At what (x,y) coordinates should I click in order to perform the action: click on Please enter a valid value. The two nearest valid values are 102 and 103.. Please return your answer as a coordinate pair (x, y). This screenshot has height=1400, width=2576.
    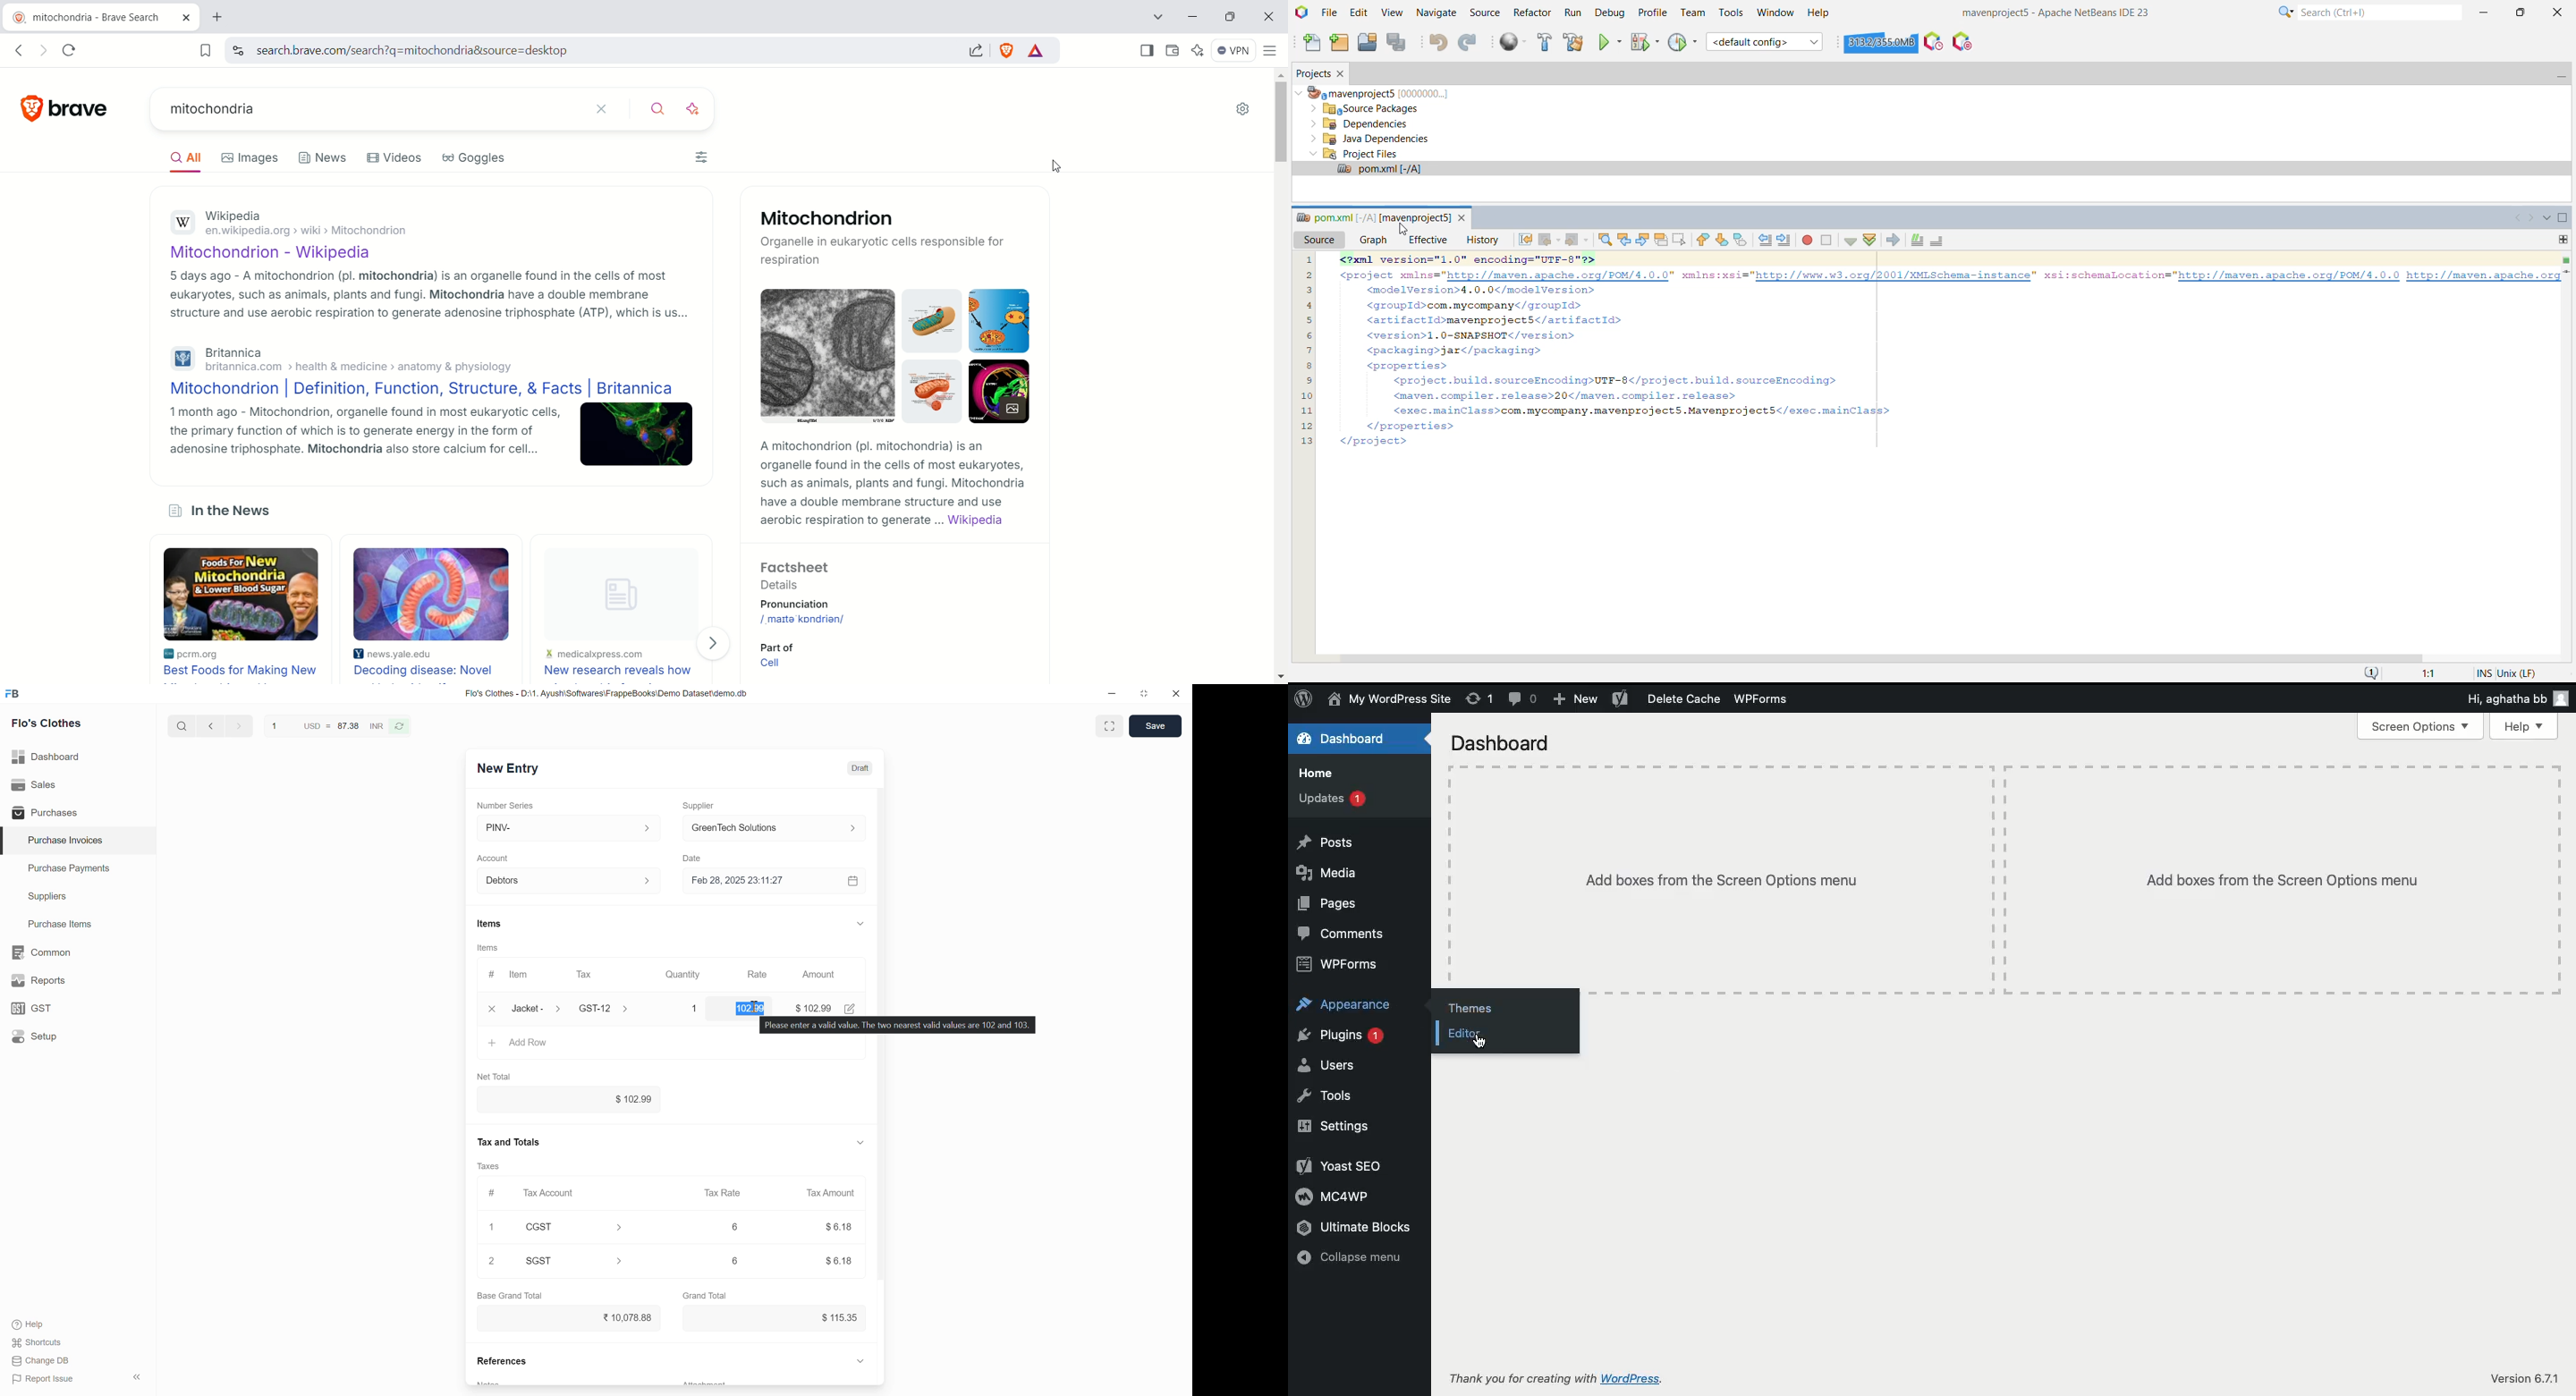
    Looking at the image, I should click on (898, 1025).